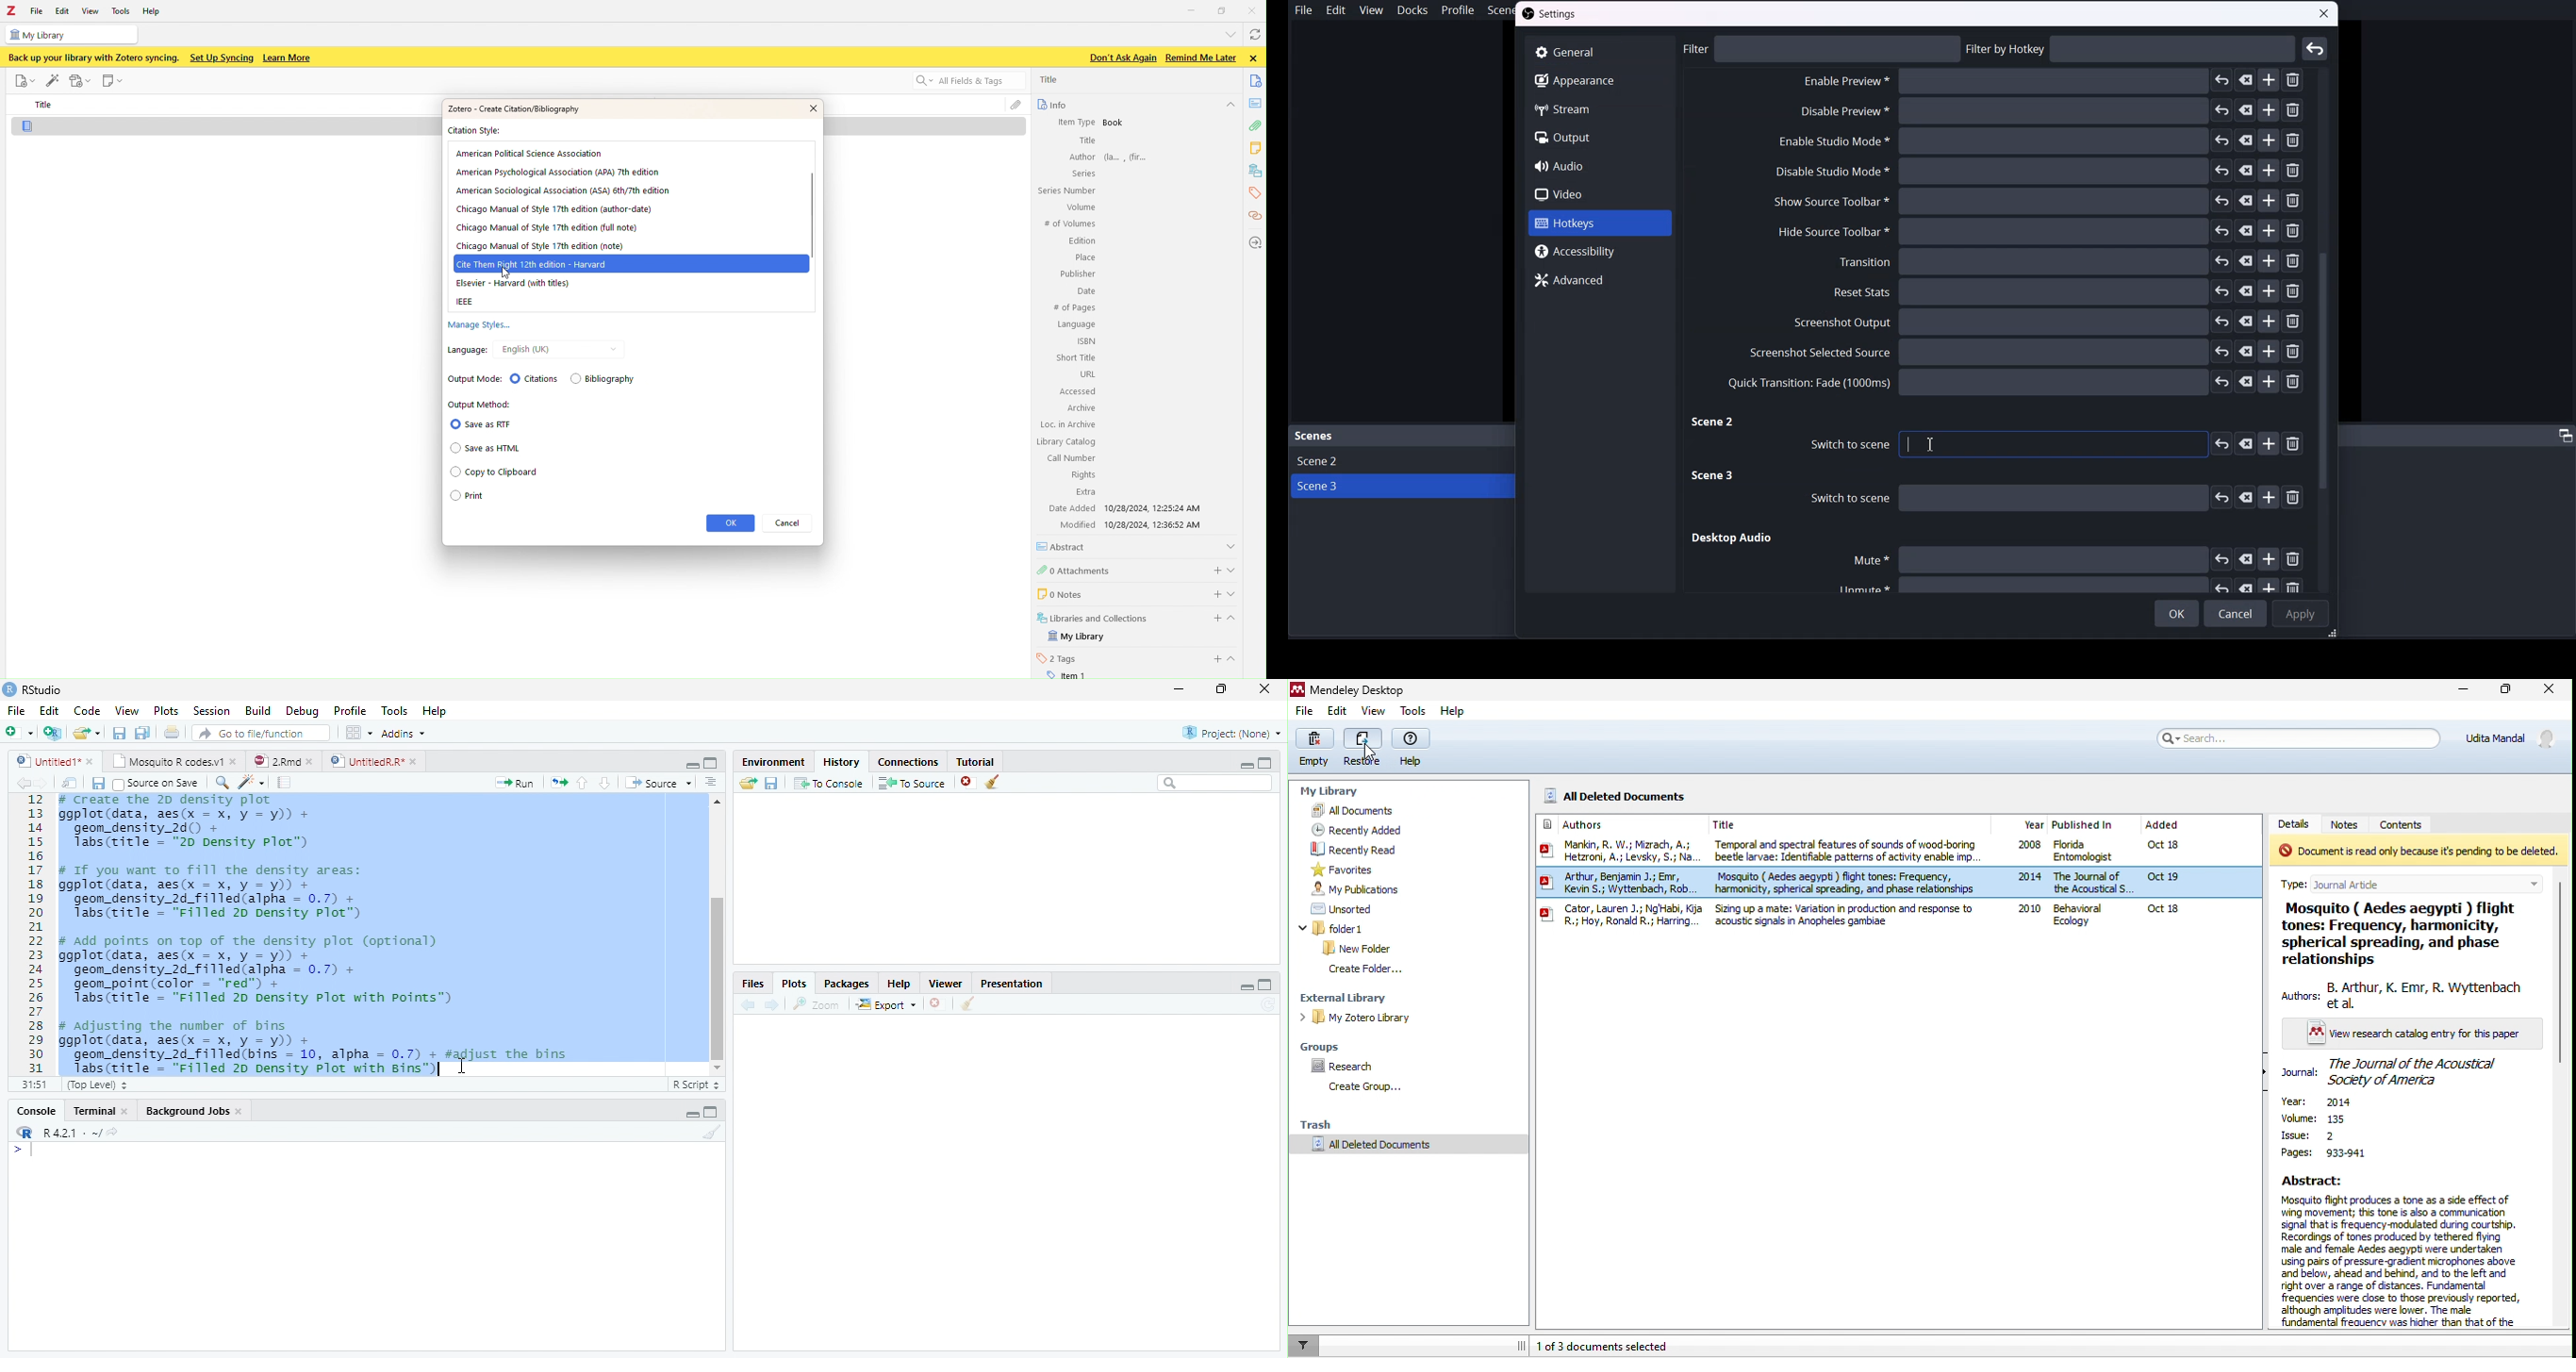 The image size is (2576, 1372). I want to click on issue, so click(2307, 1135).